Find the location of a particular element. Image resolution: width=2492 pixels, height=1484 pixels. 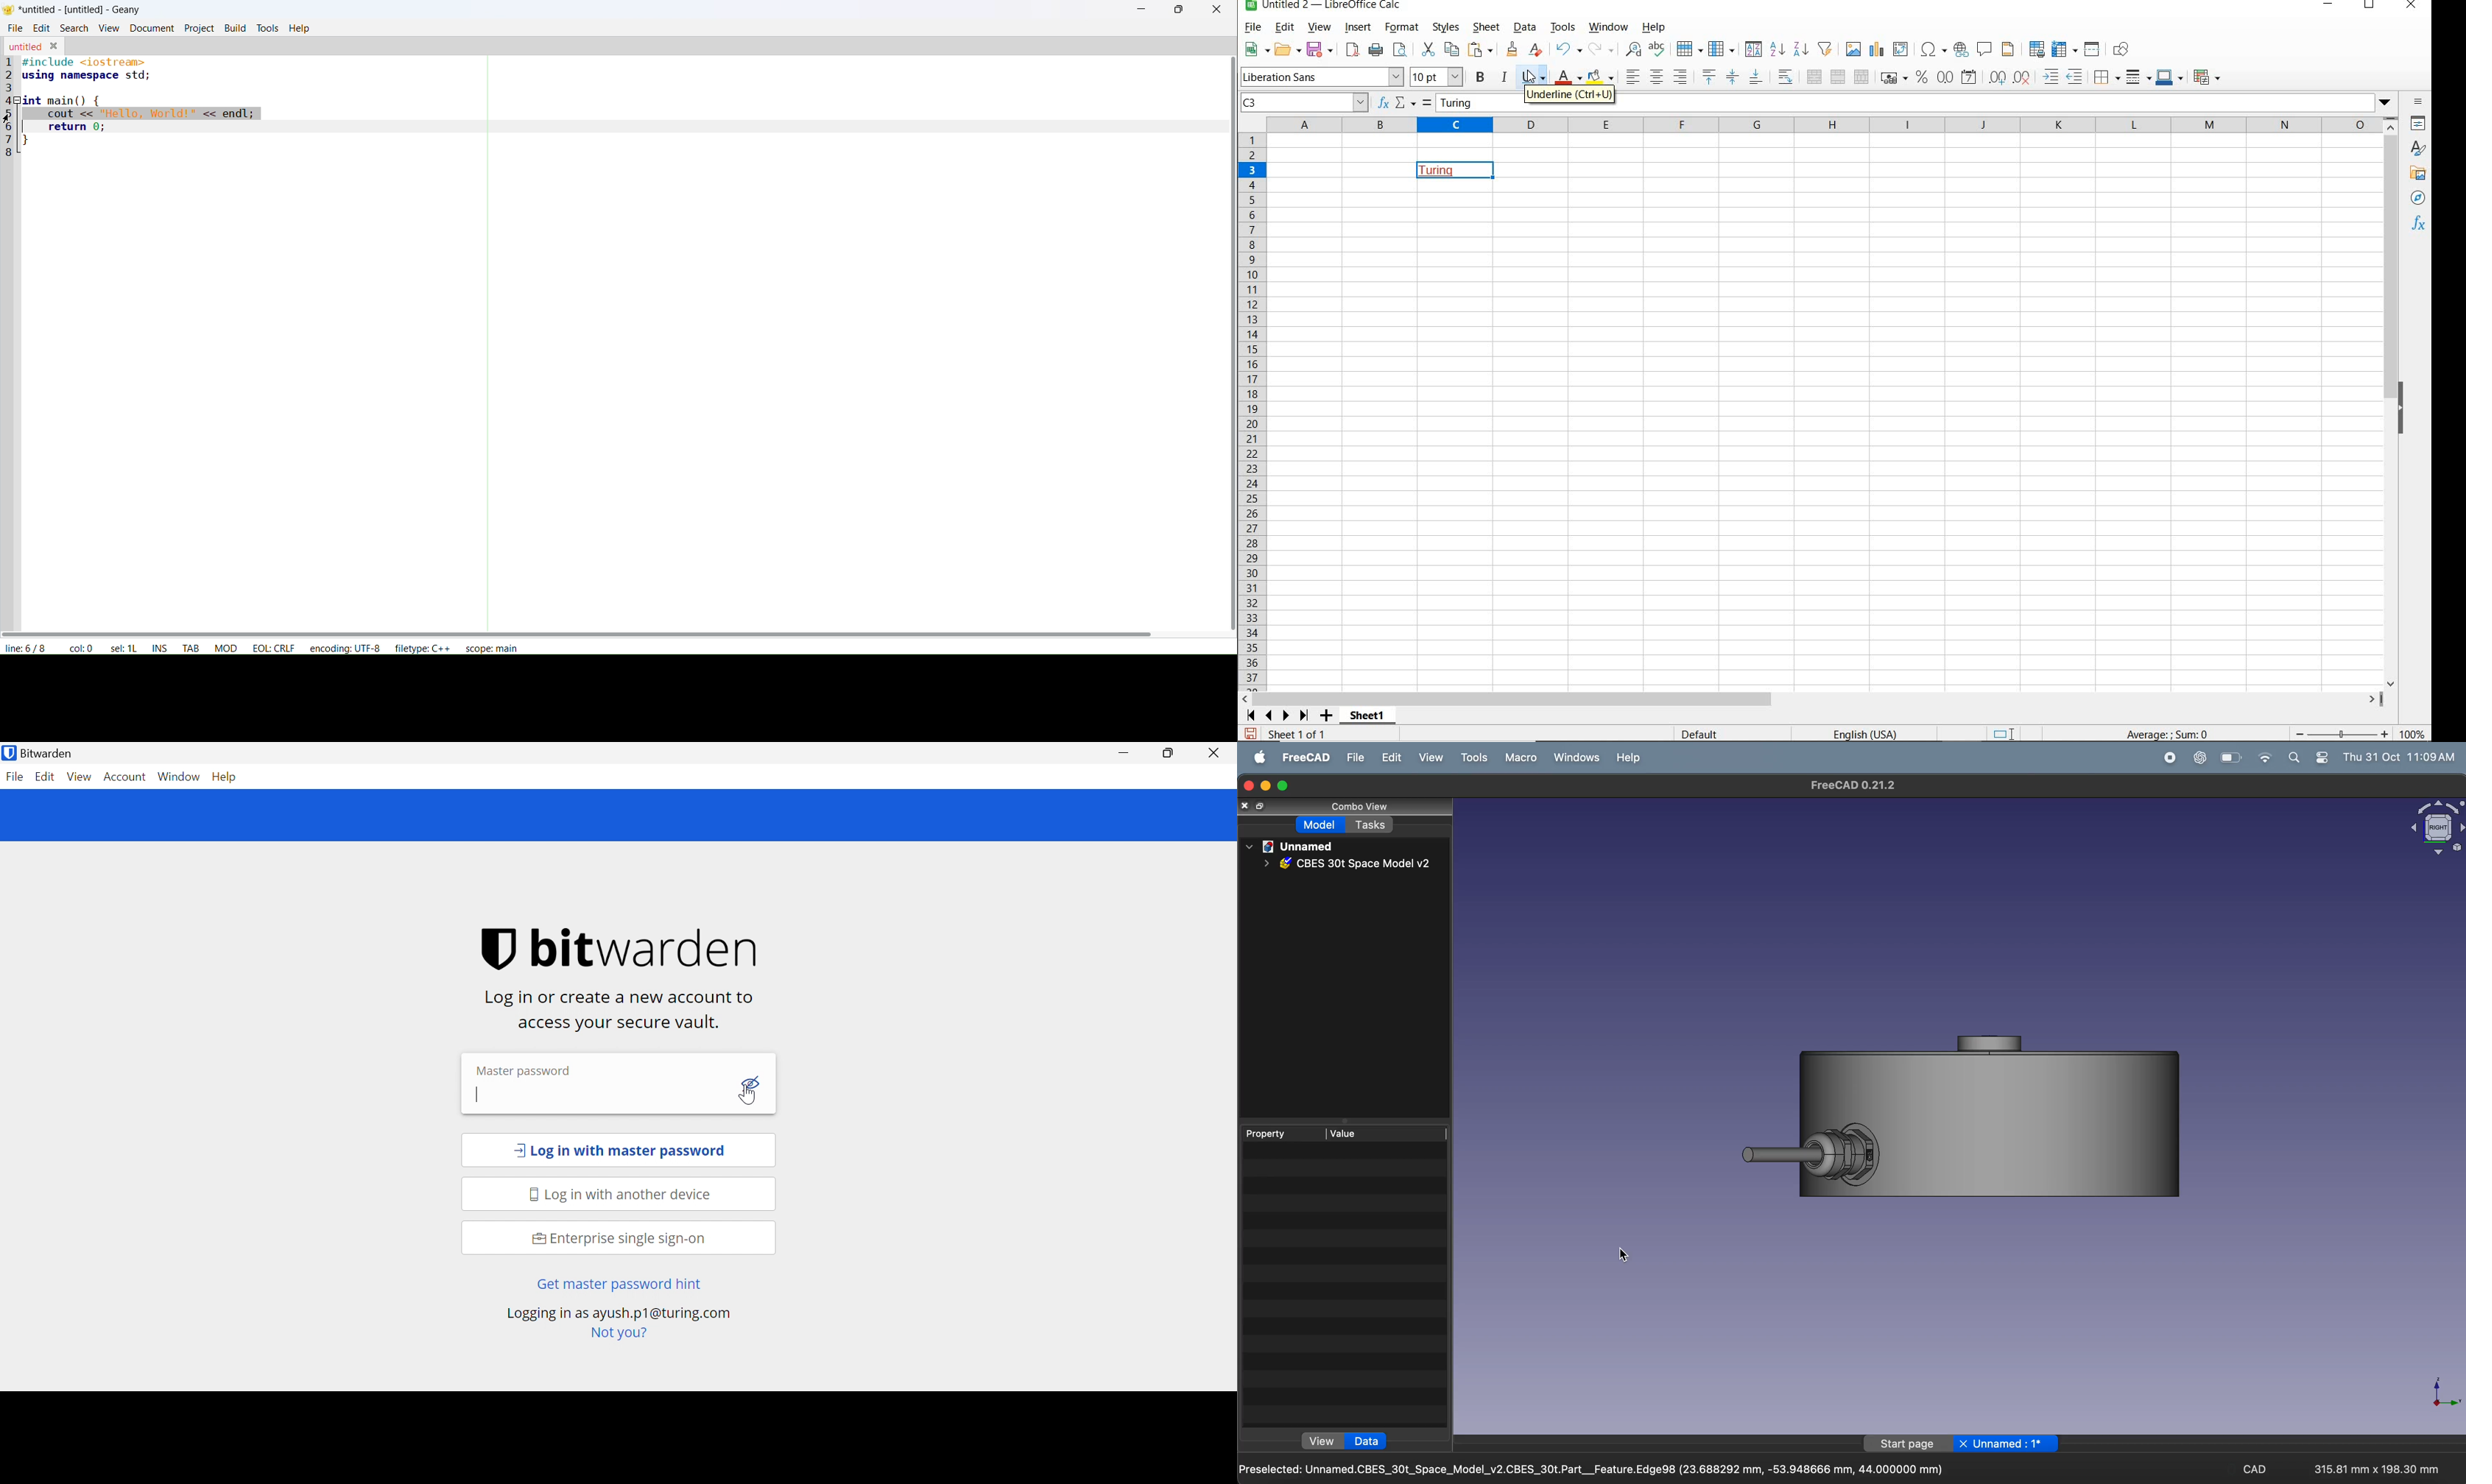

eol: crlf is located at coordinates (274, 647).